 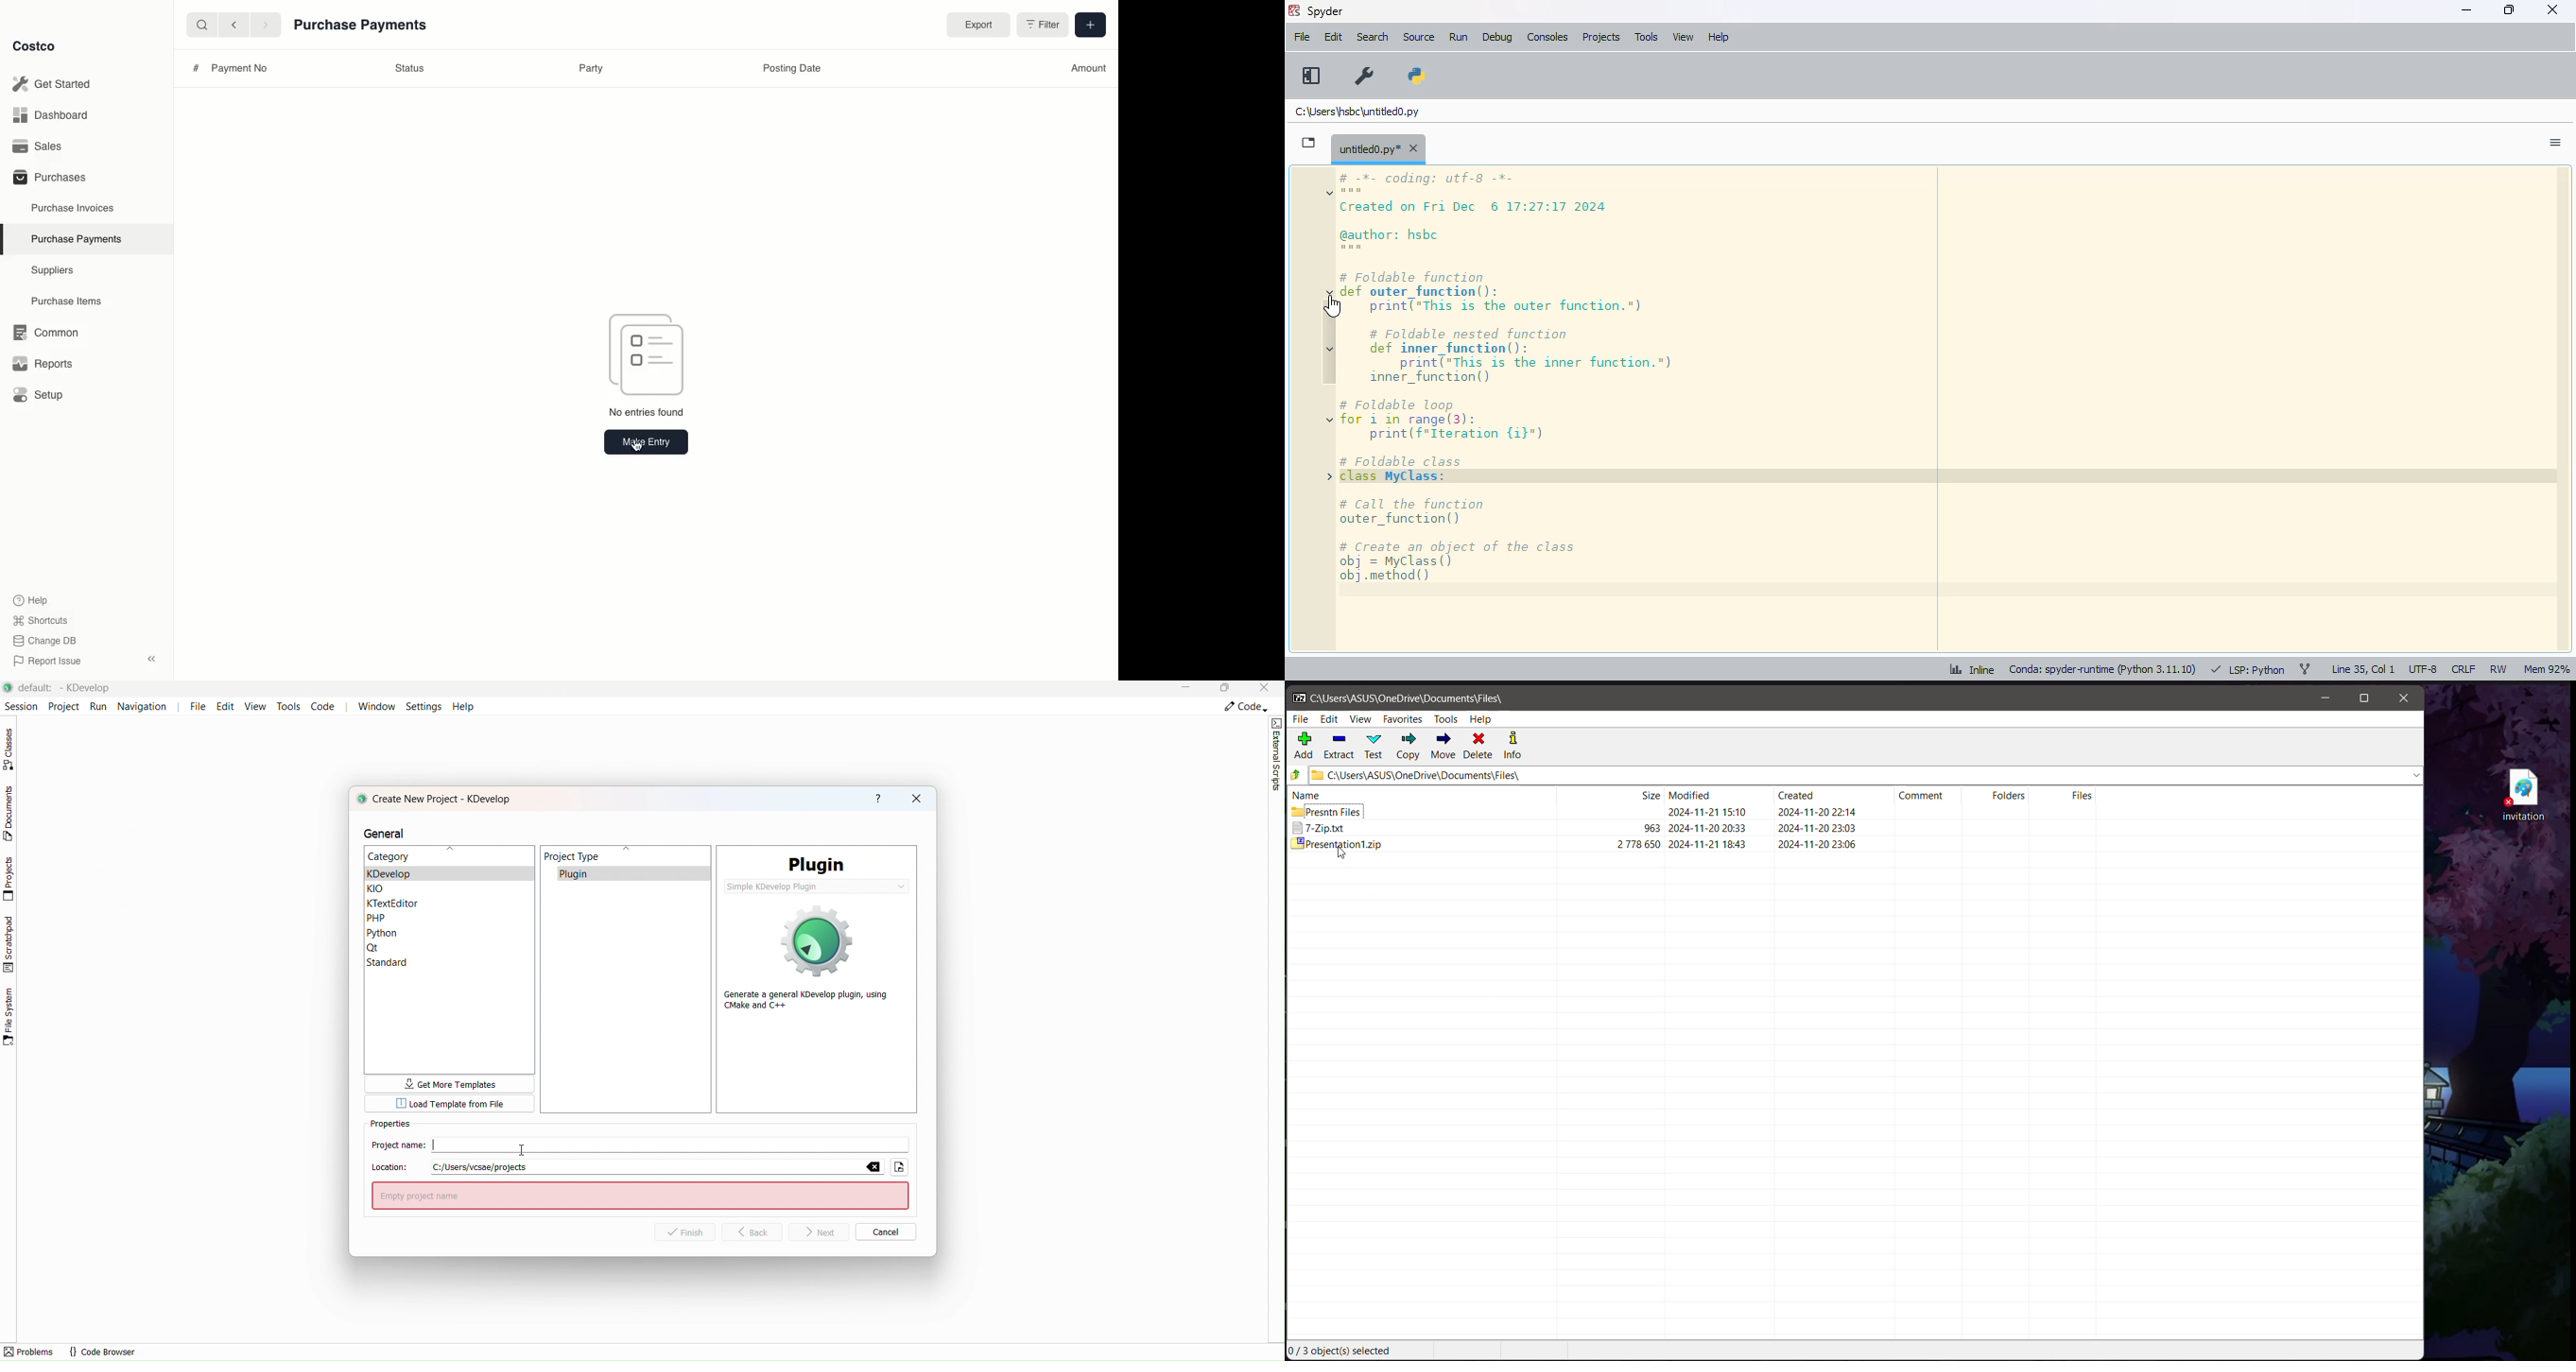 I want to click on projects, so click(x=1602, y=38).